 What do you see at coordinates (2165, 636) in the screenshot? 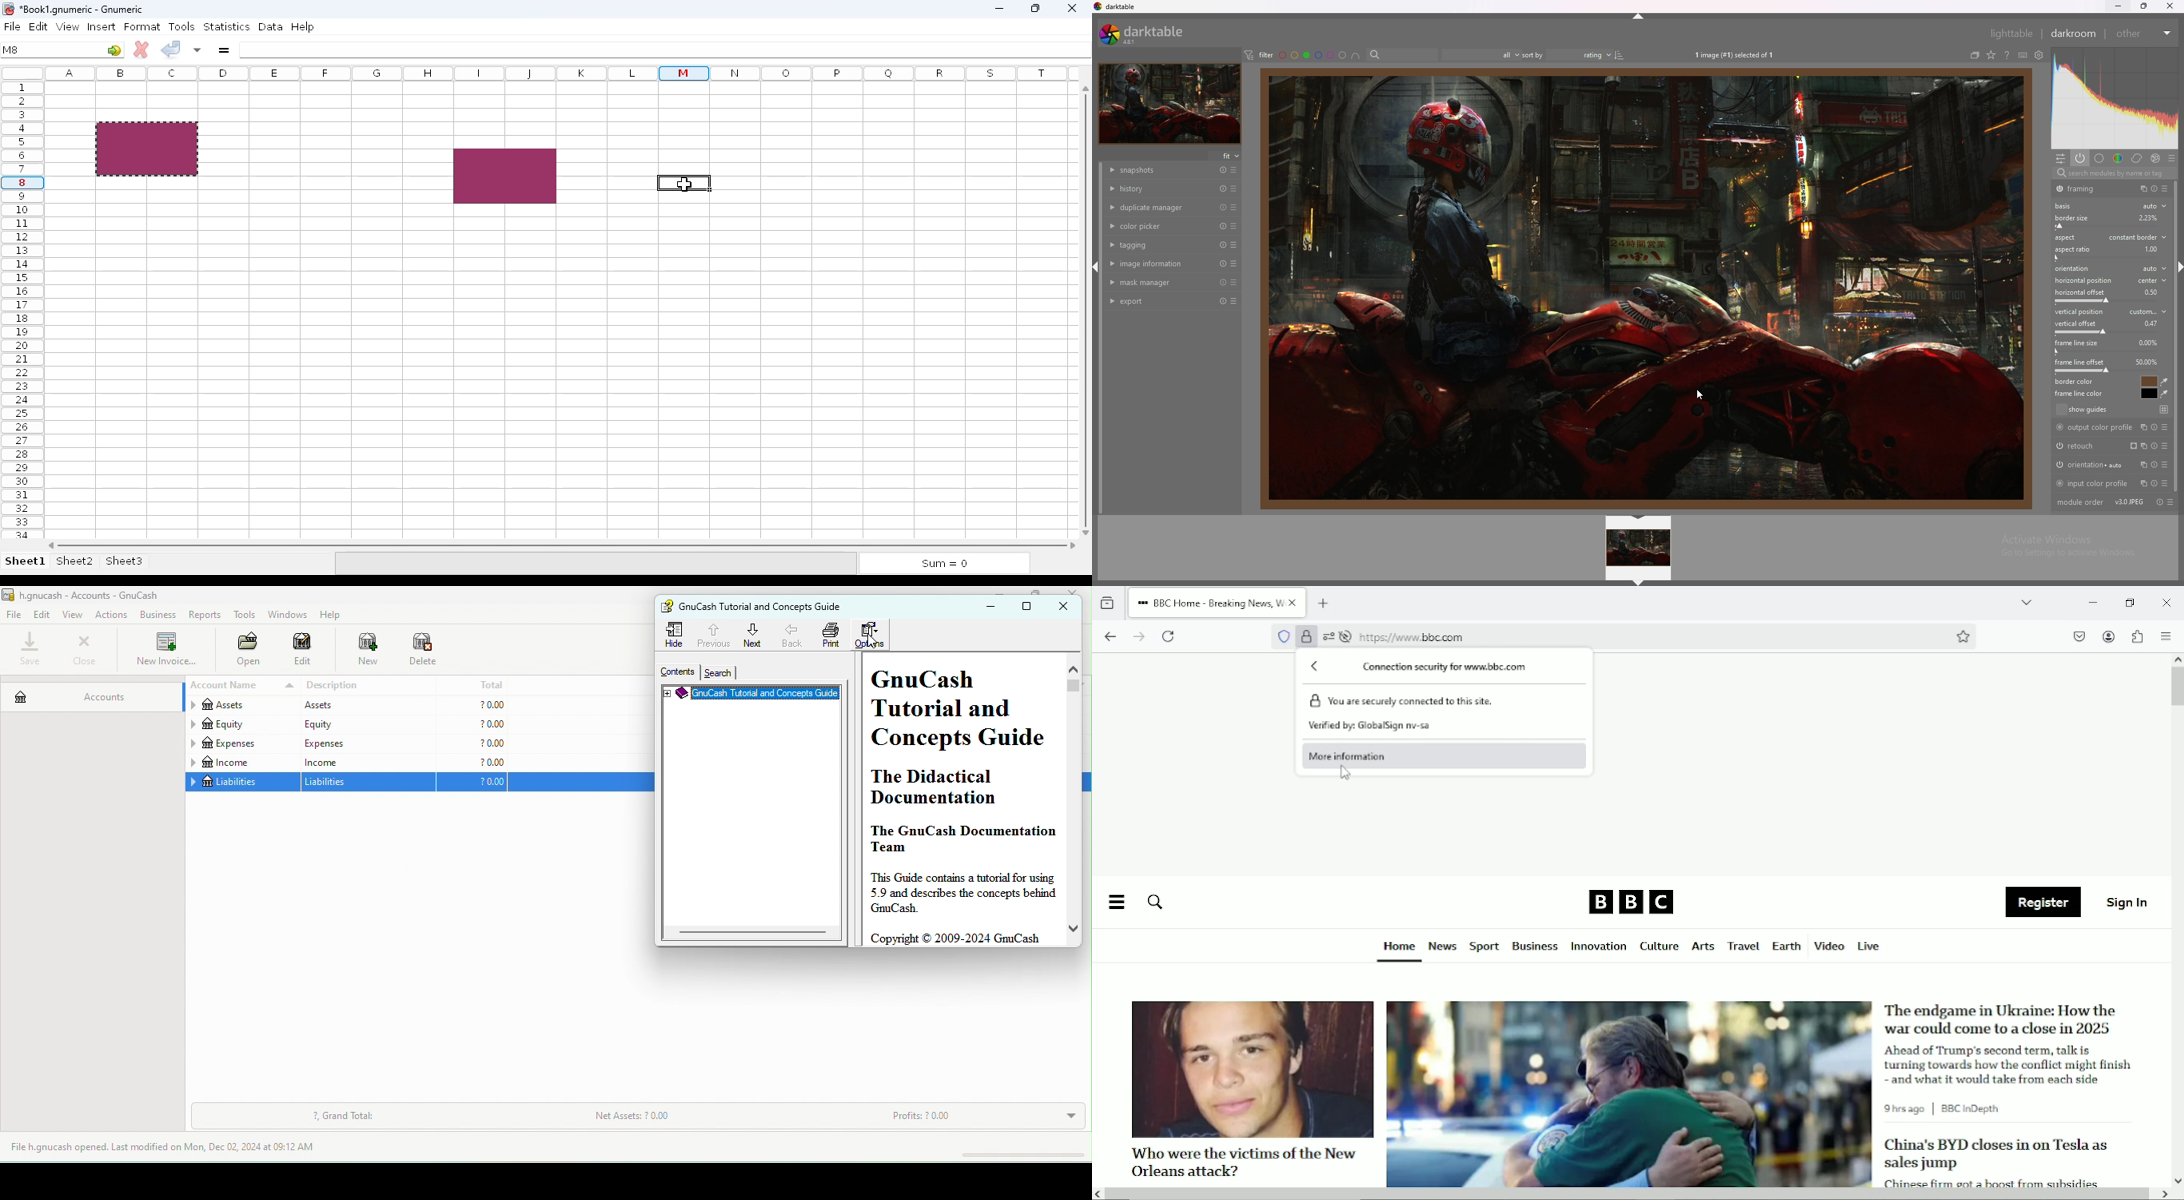
I see `open application menu` at bounding box center [2165, 636].